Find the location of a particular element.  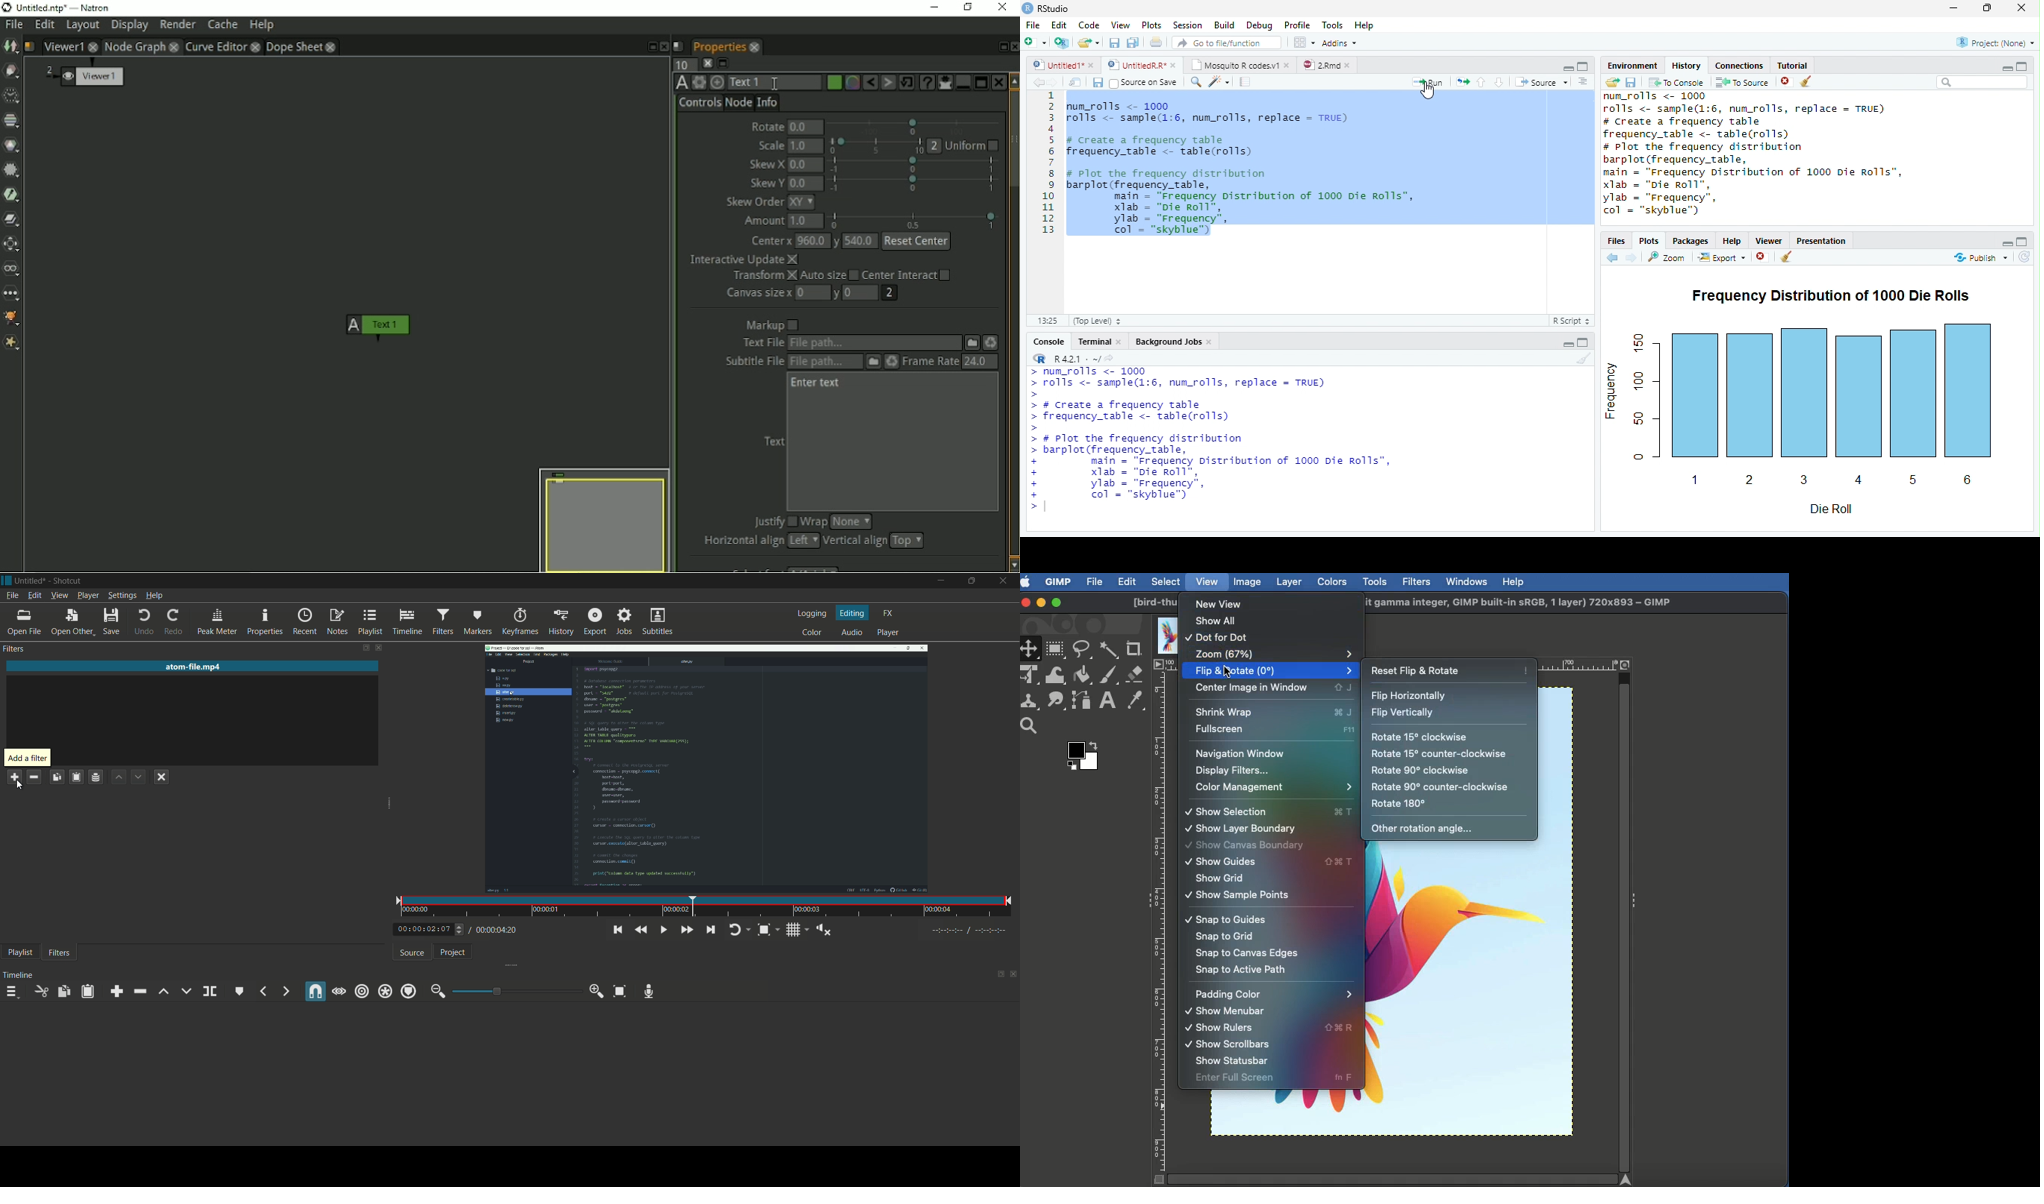

open file is located at coordinates (23, 623).